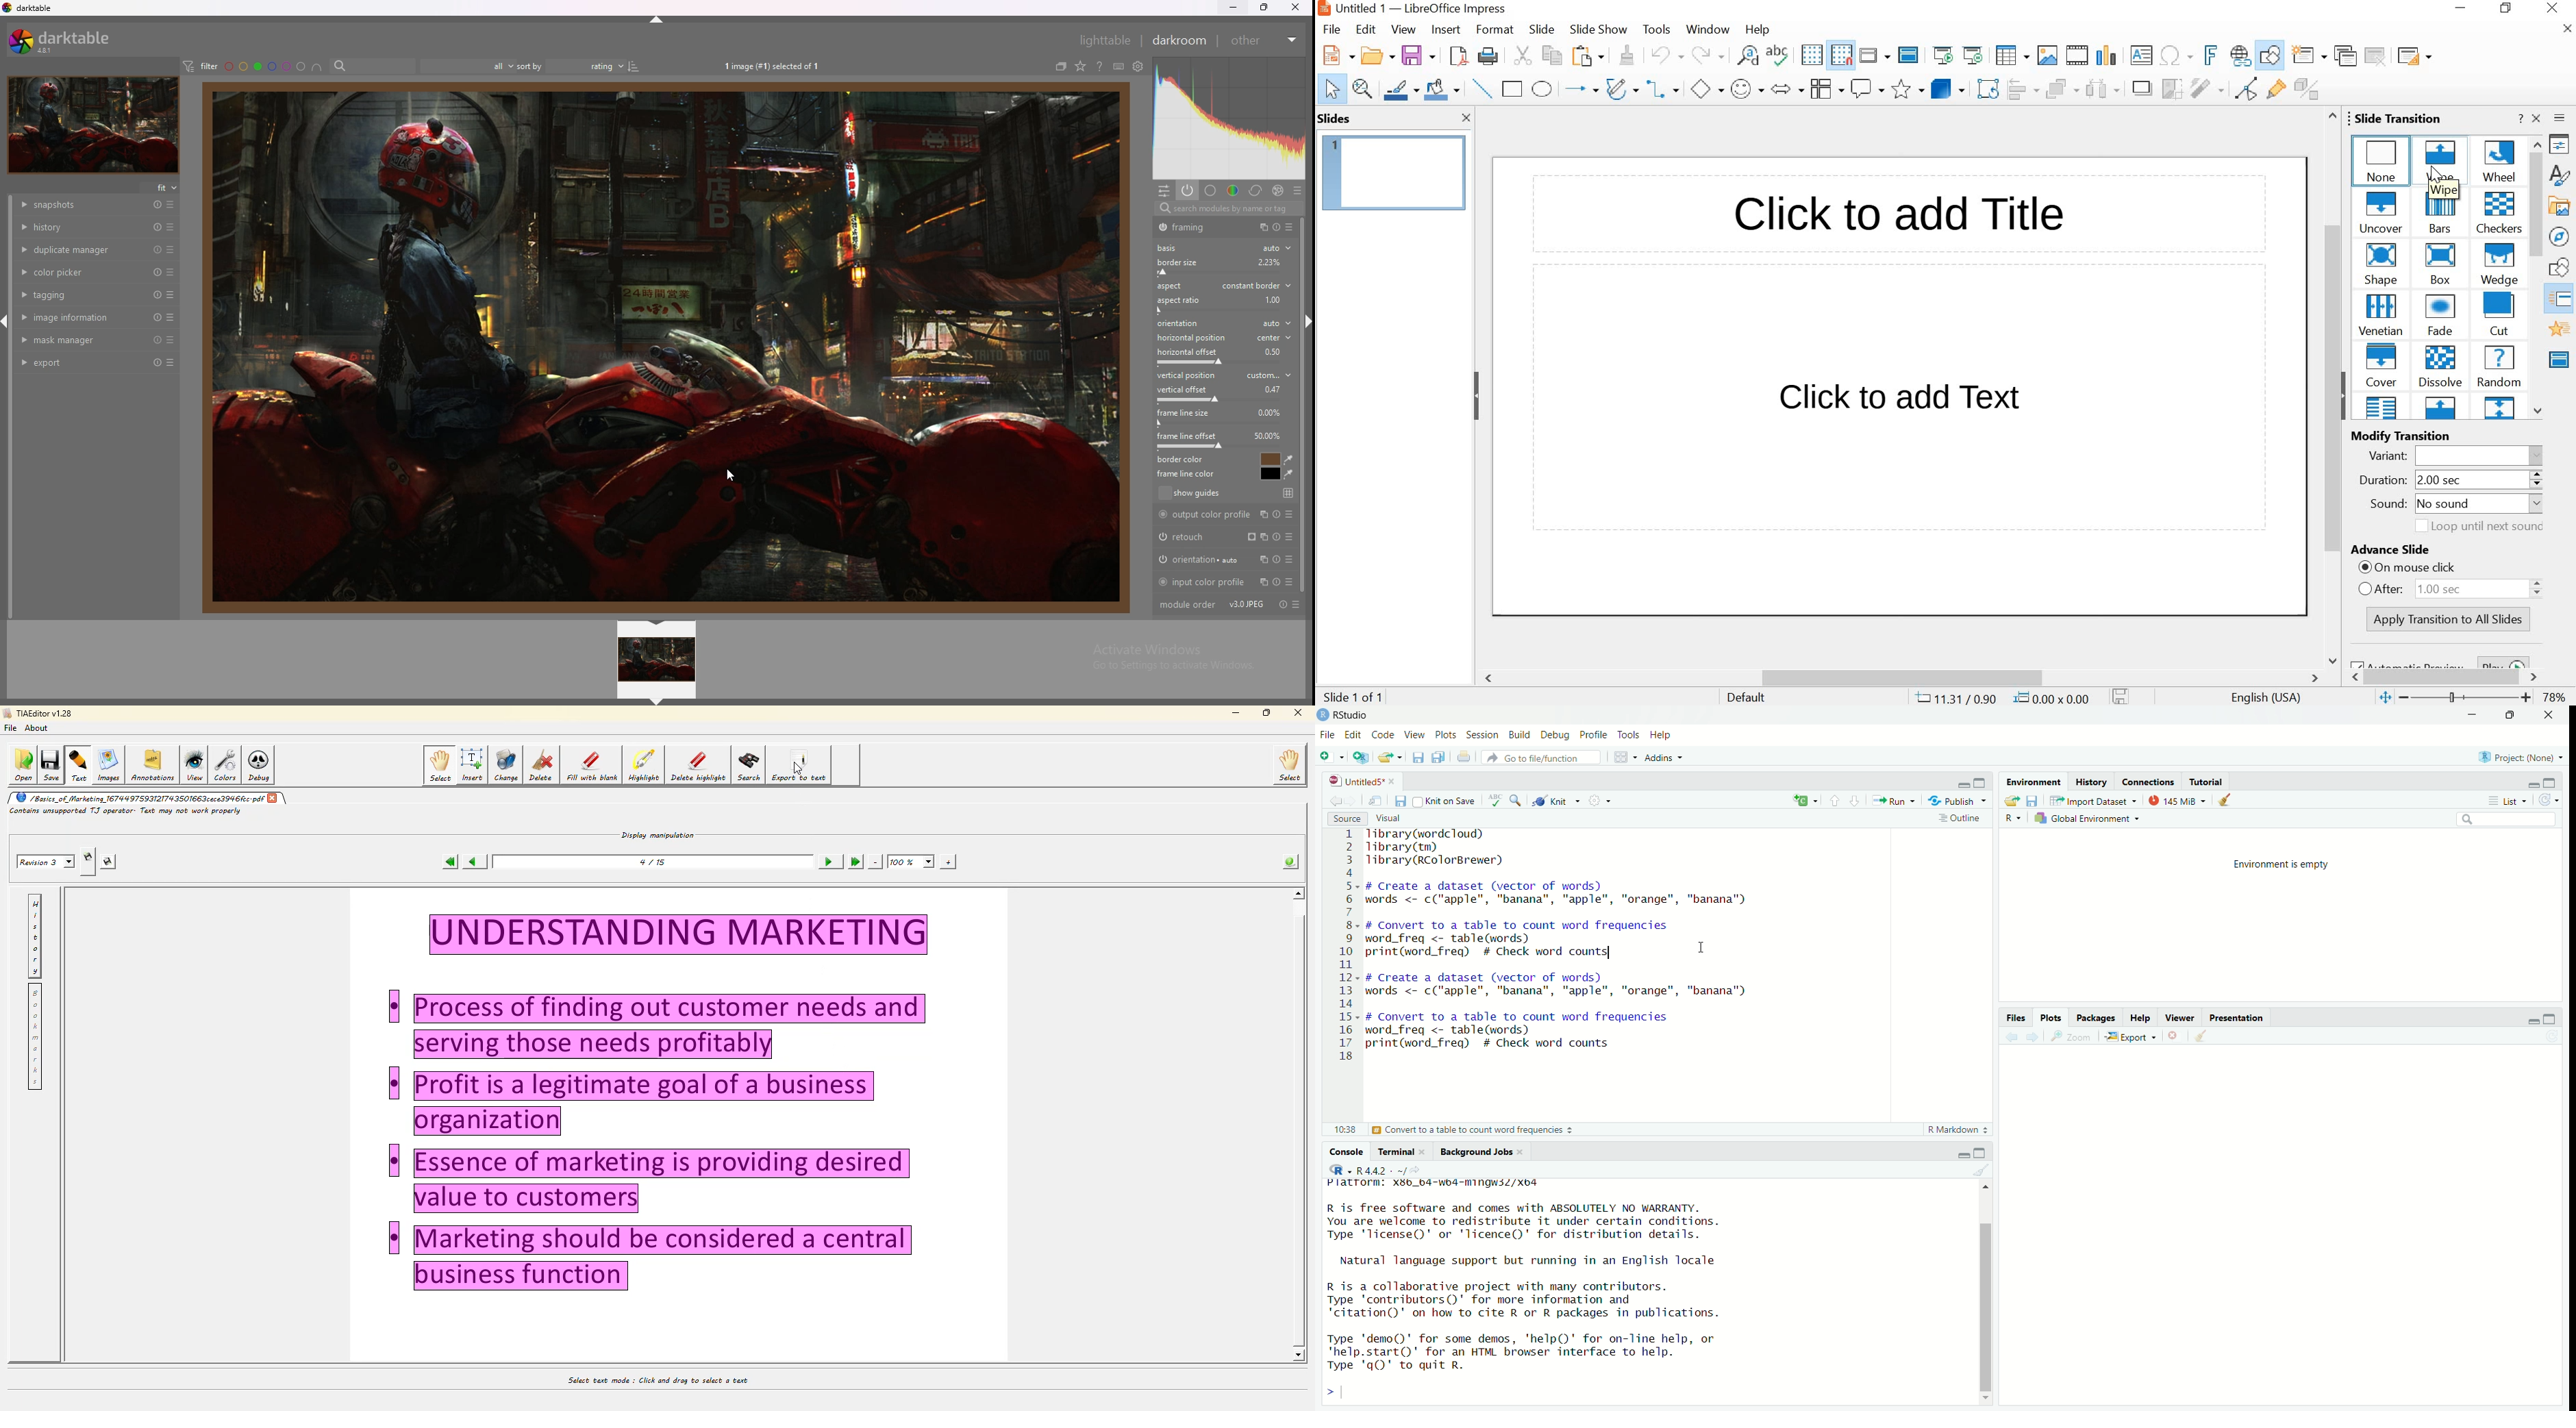 This screenshot has height=1428, width=2576. What do you see at coordinates (2382, 159) in the screenshot?
I see `NONE` at bounding box center [2382, 159].